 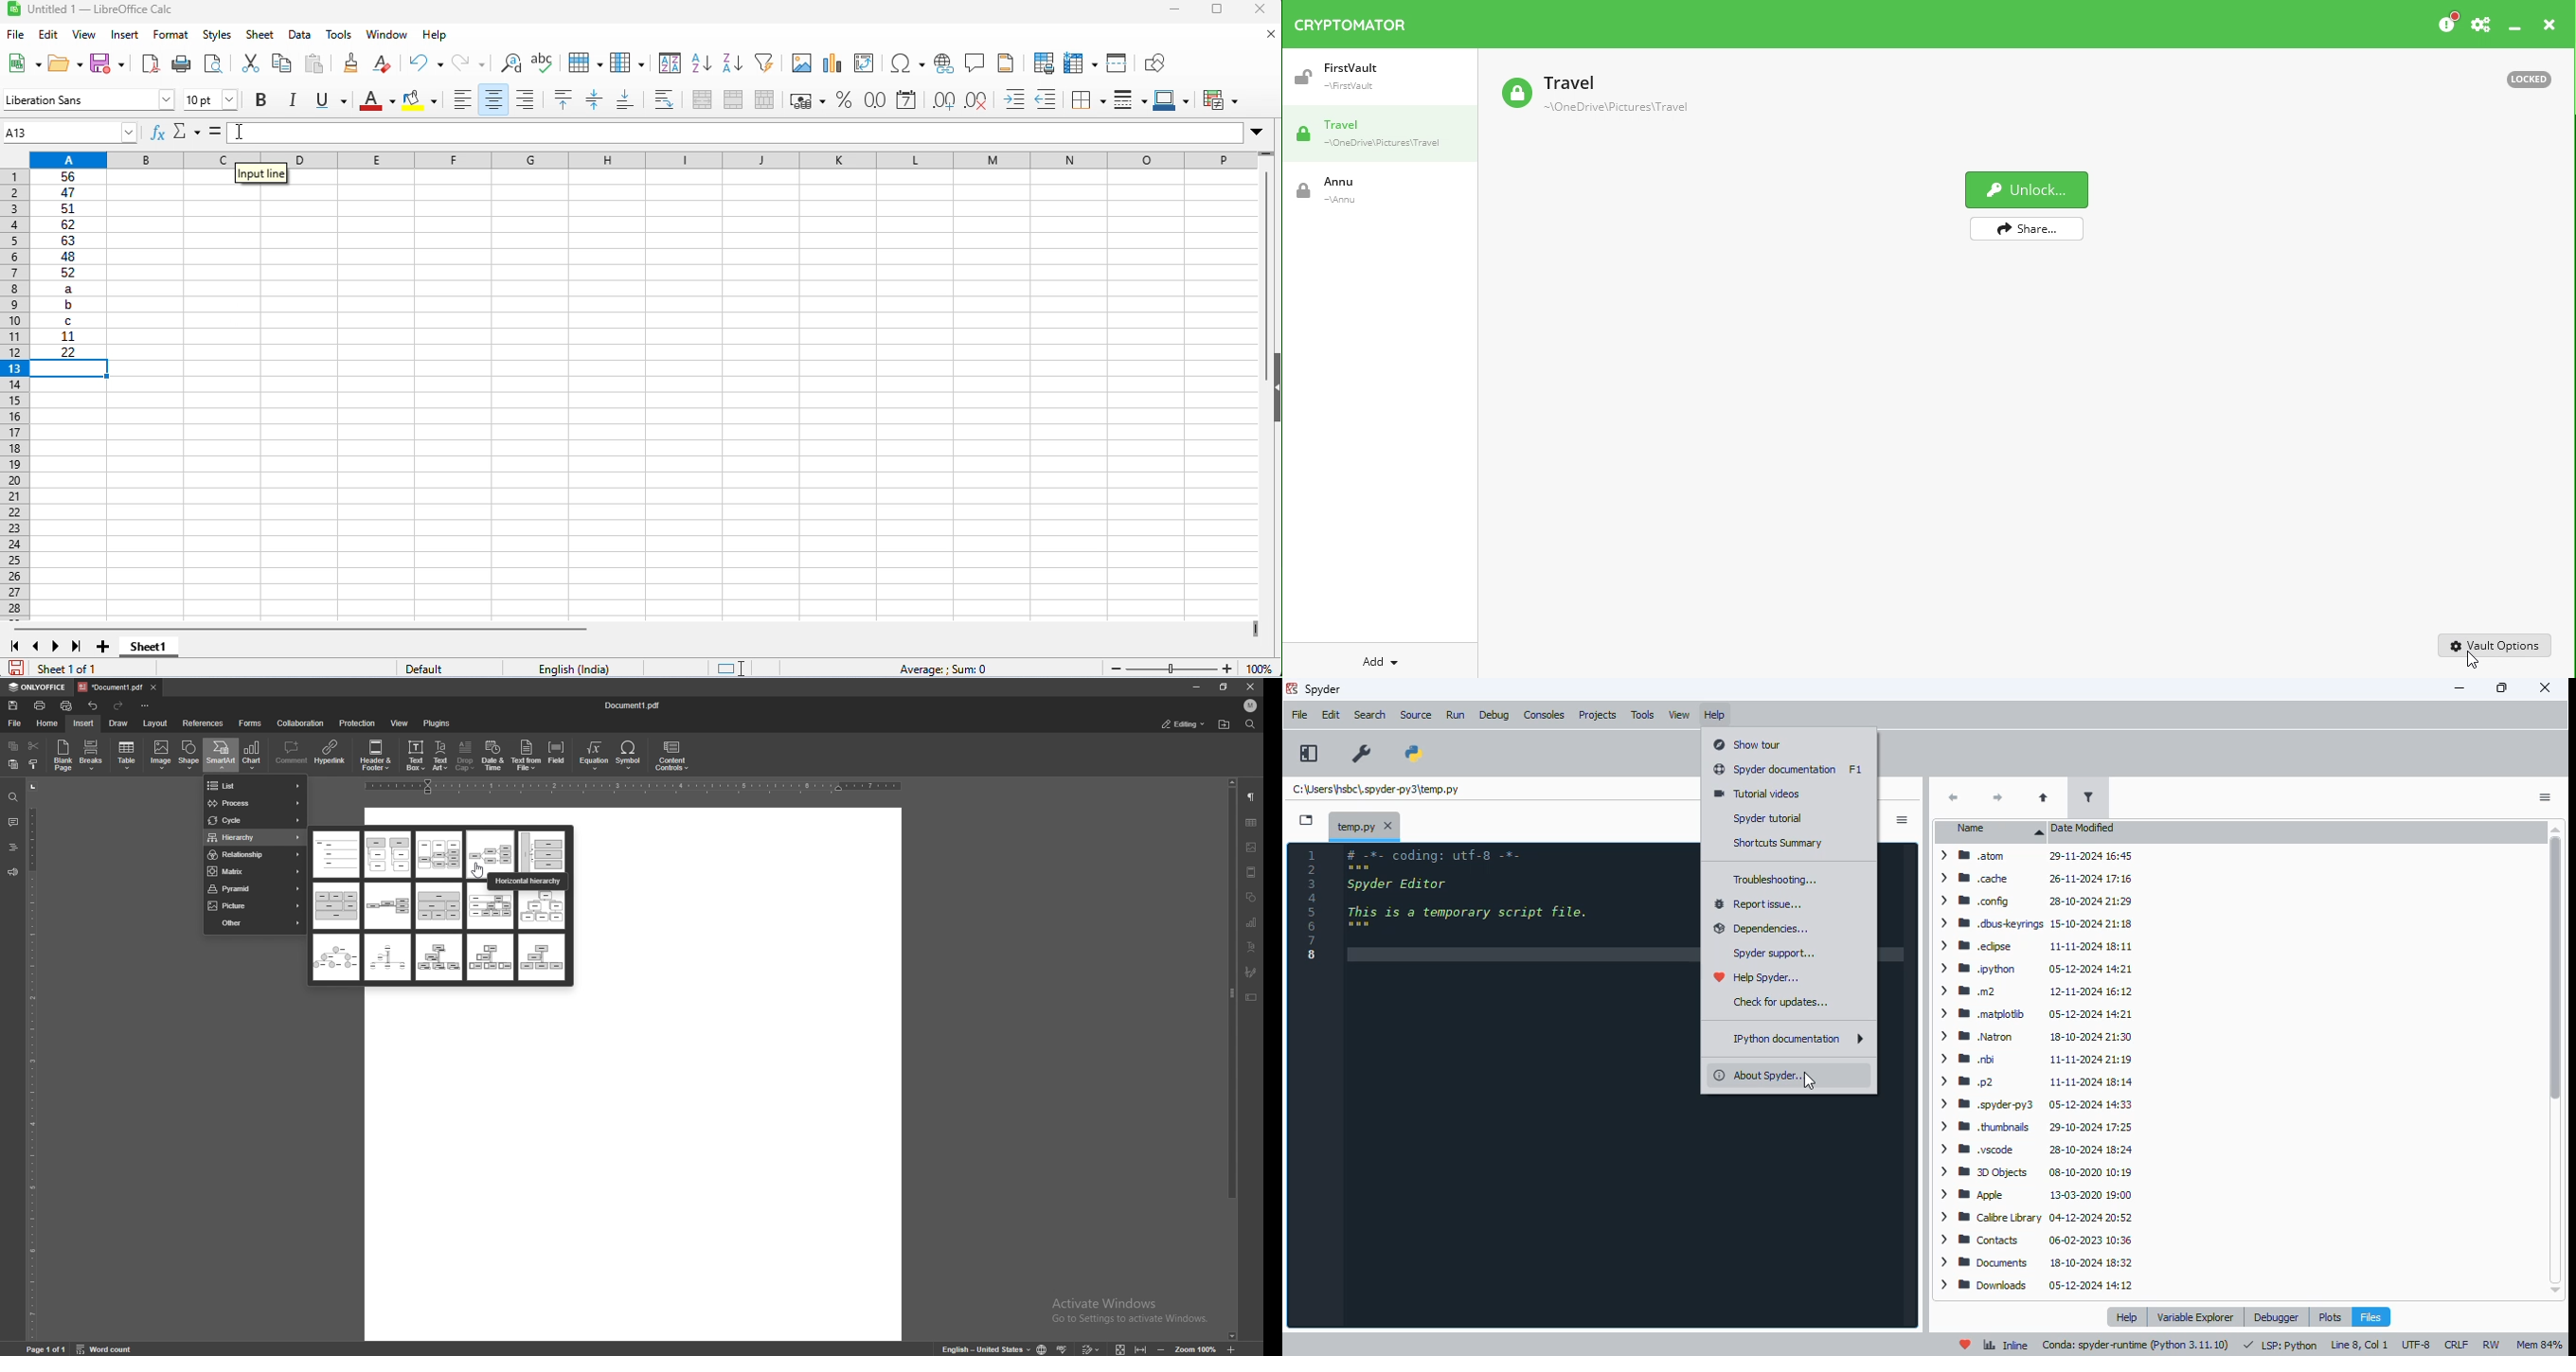 What do you see at coordinates (1252, 997) in the screenshot?
I see `text box` at bounding box center [1252, 997].